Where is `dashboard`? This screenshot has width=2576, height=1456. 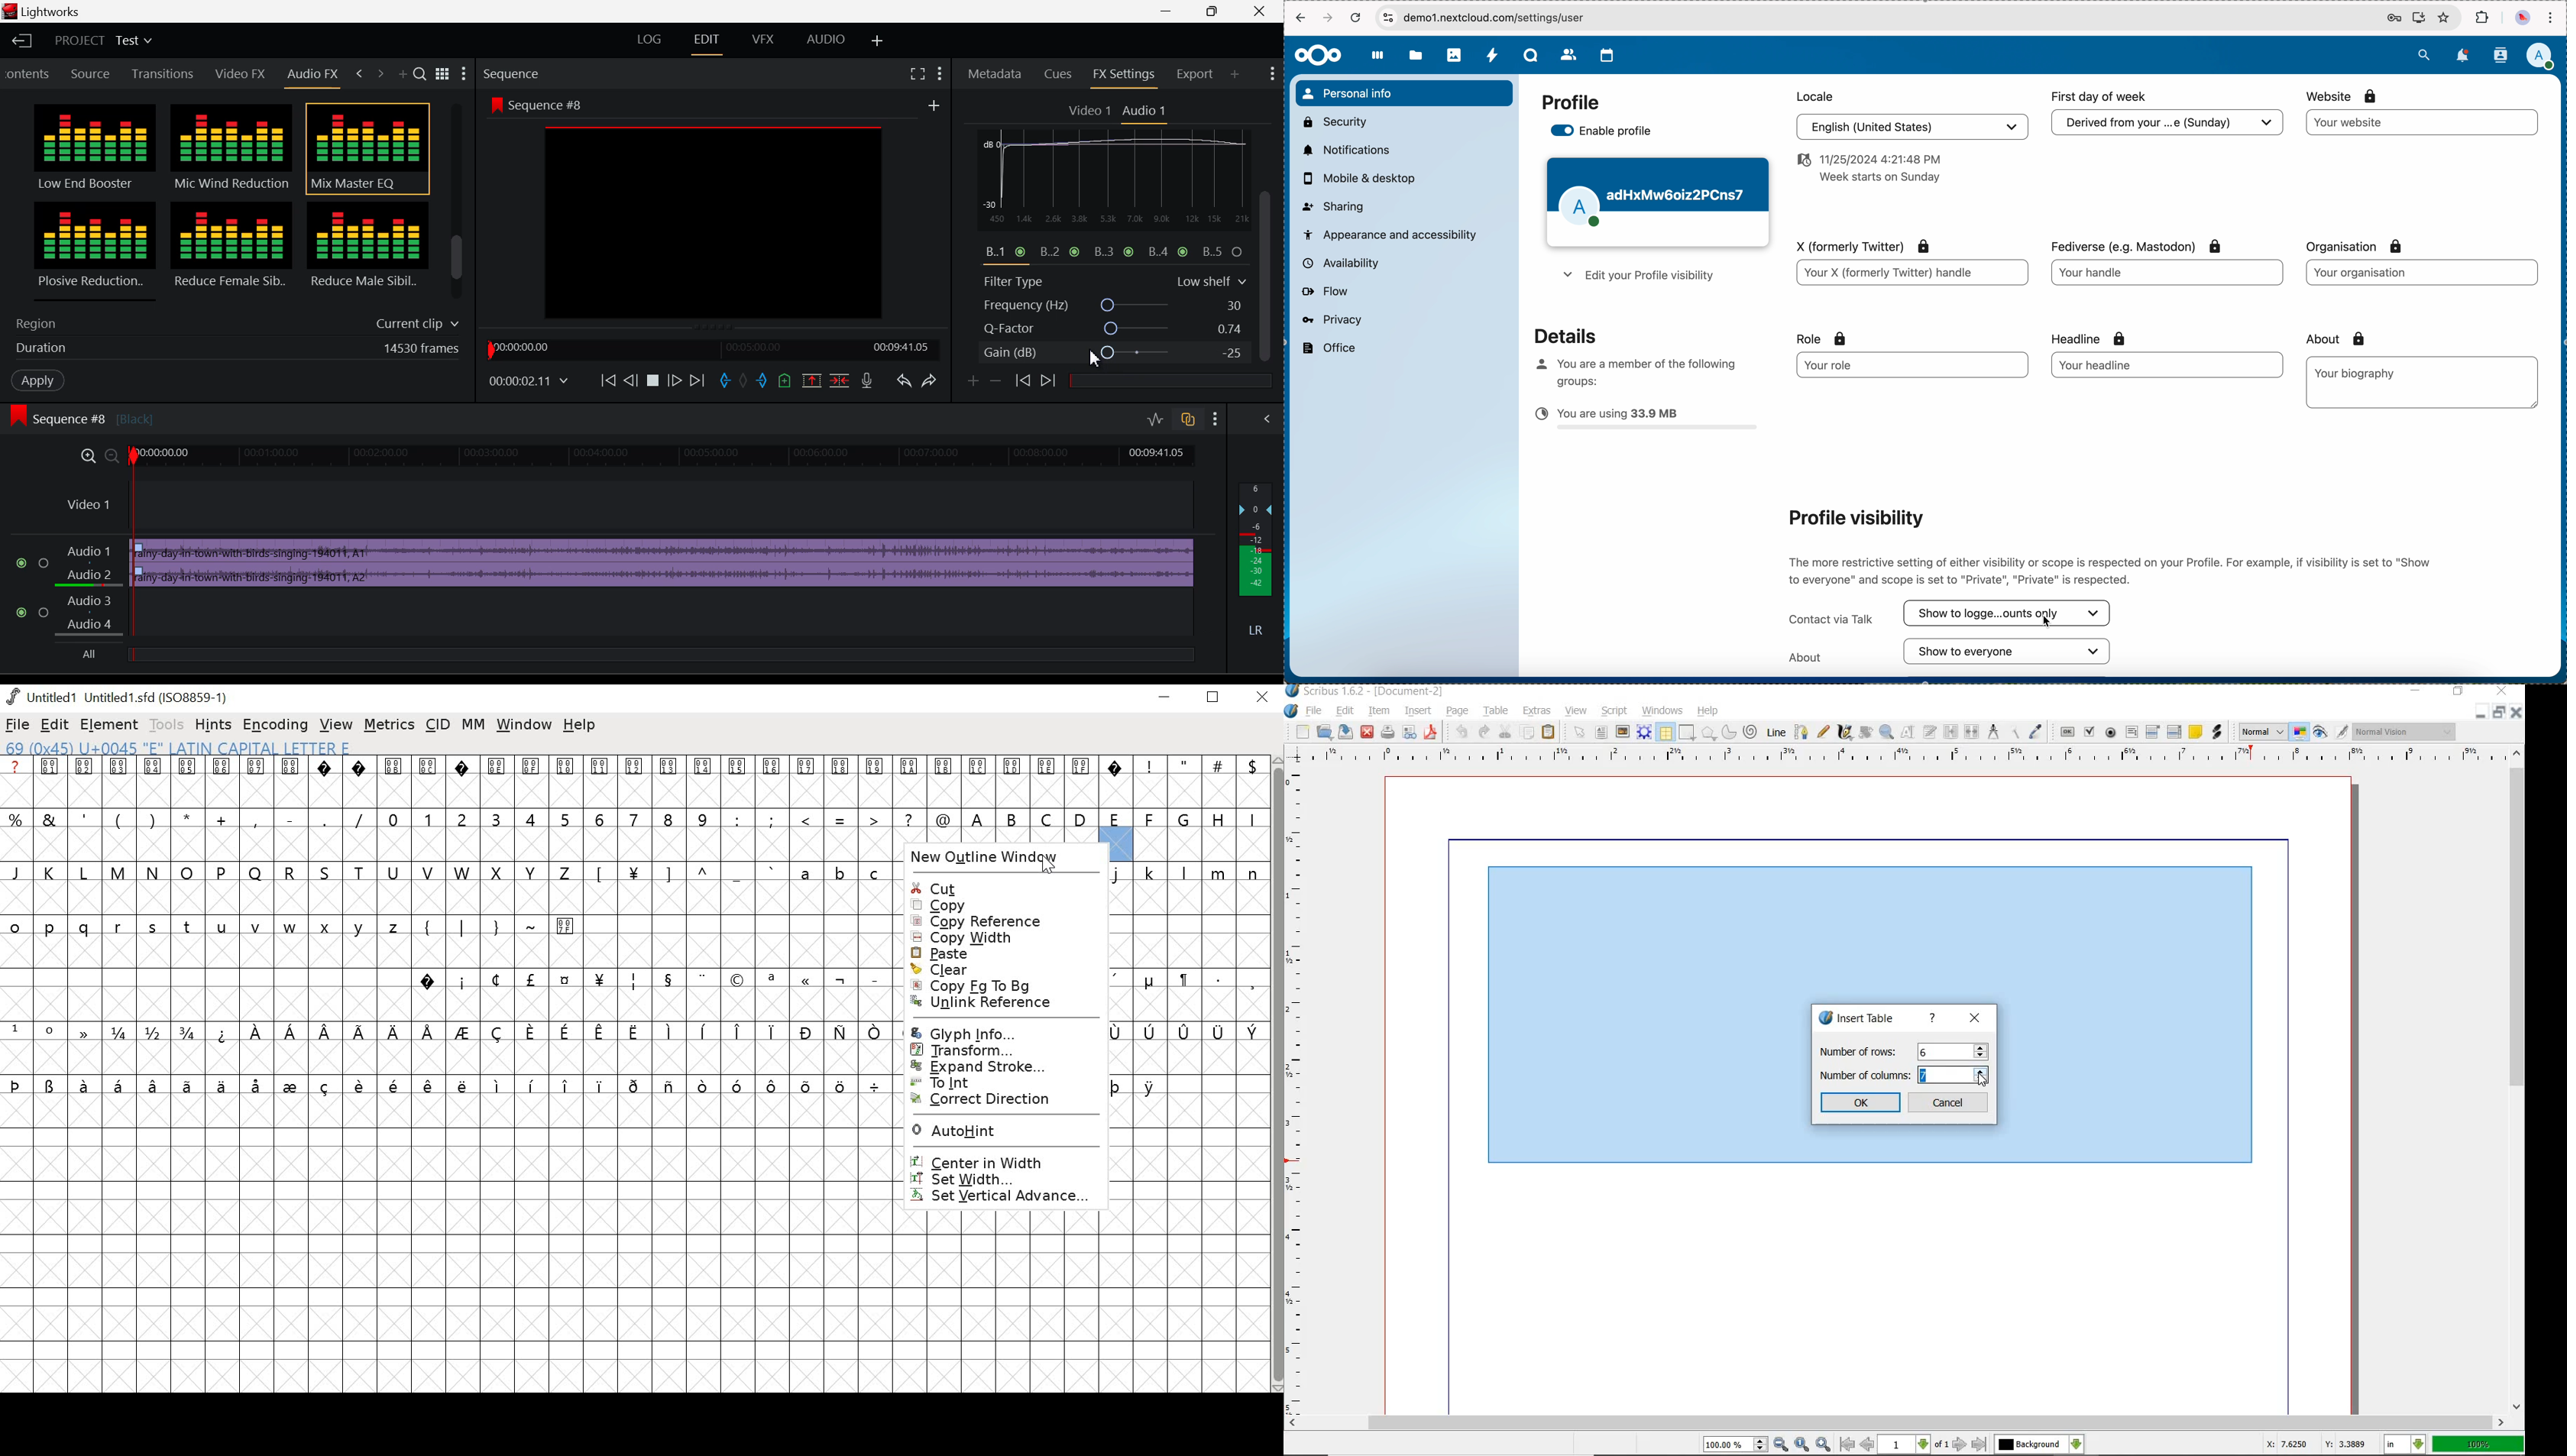 dashboard is located at coordinates (1378, 61).